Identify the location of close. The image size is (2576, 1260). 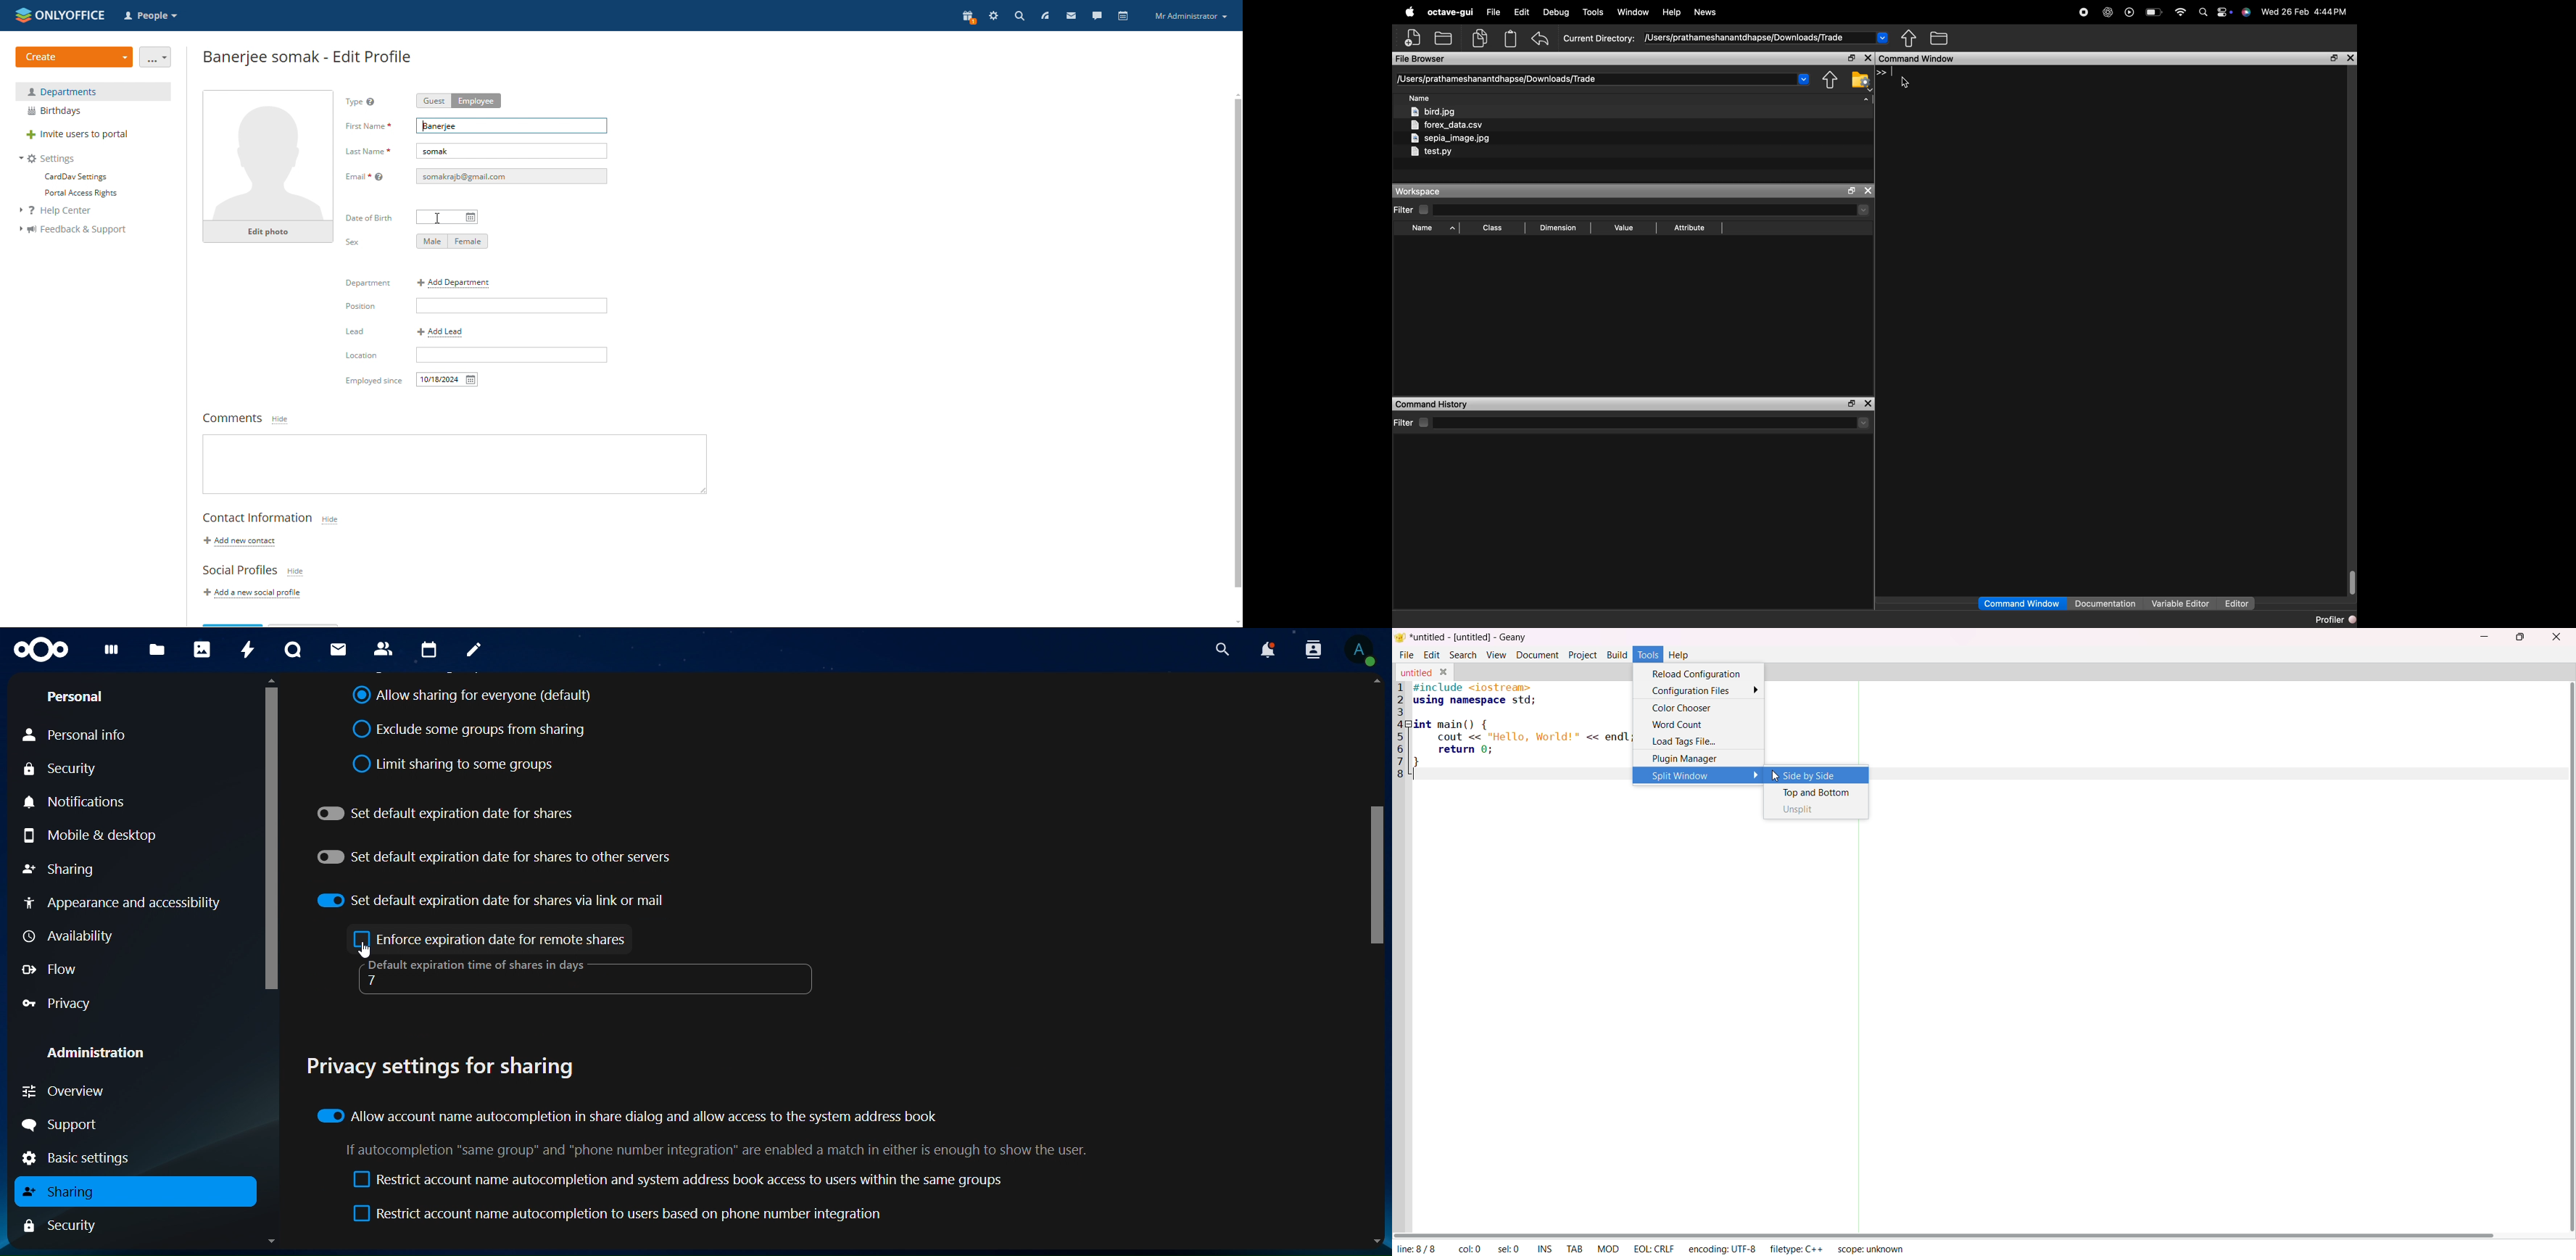
(1868, 191).